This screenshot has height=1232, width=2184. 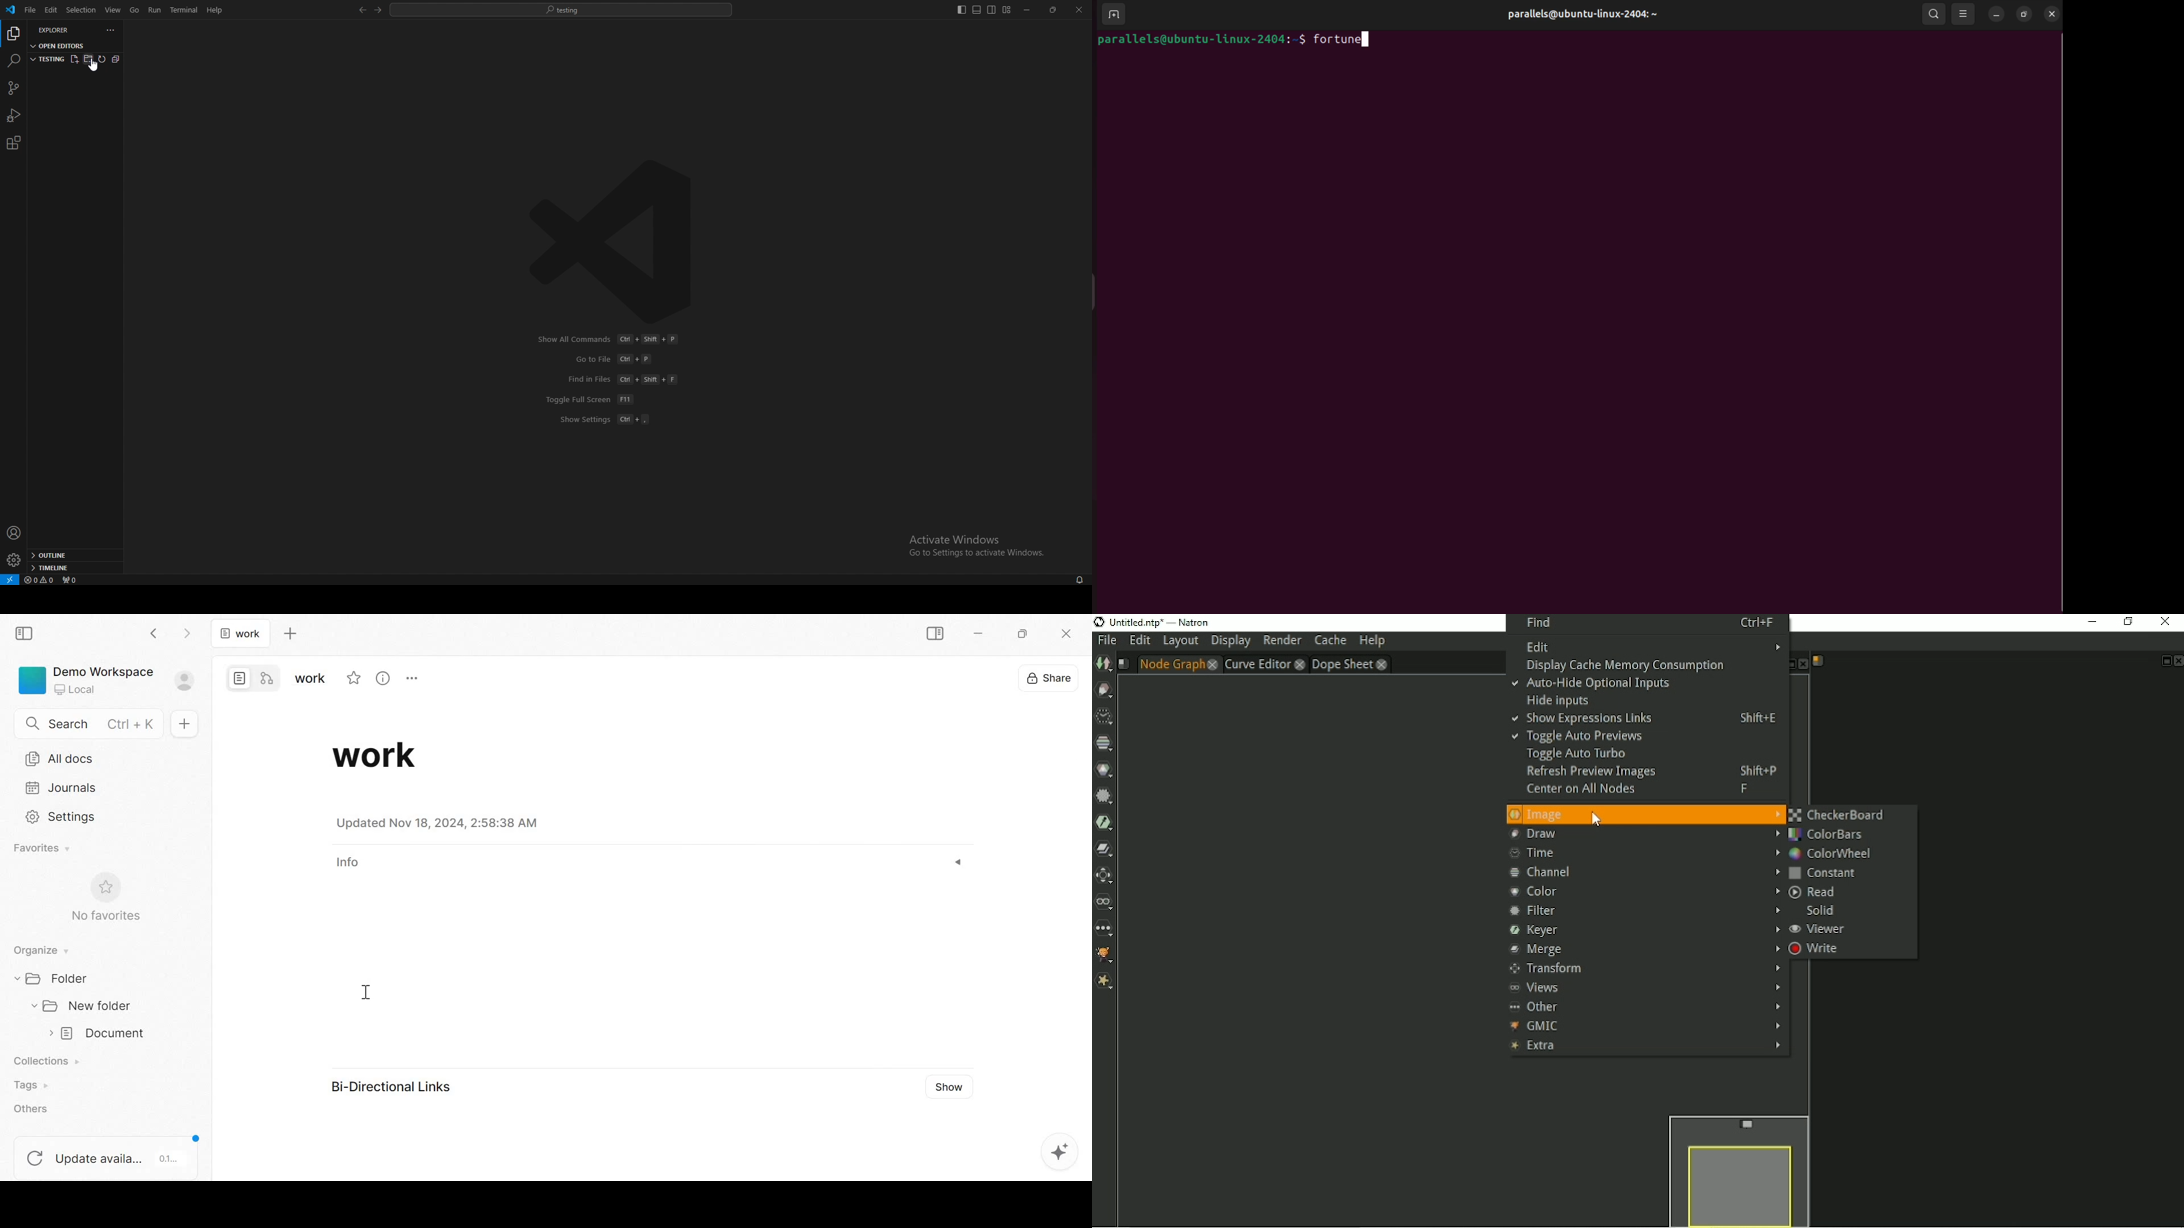 What do you see at coordinates (73, 580) in the screenshot?
I see `ports forwarded` at bounding box center [73, 580].